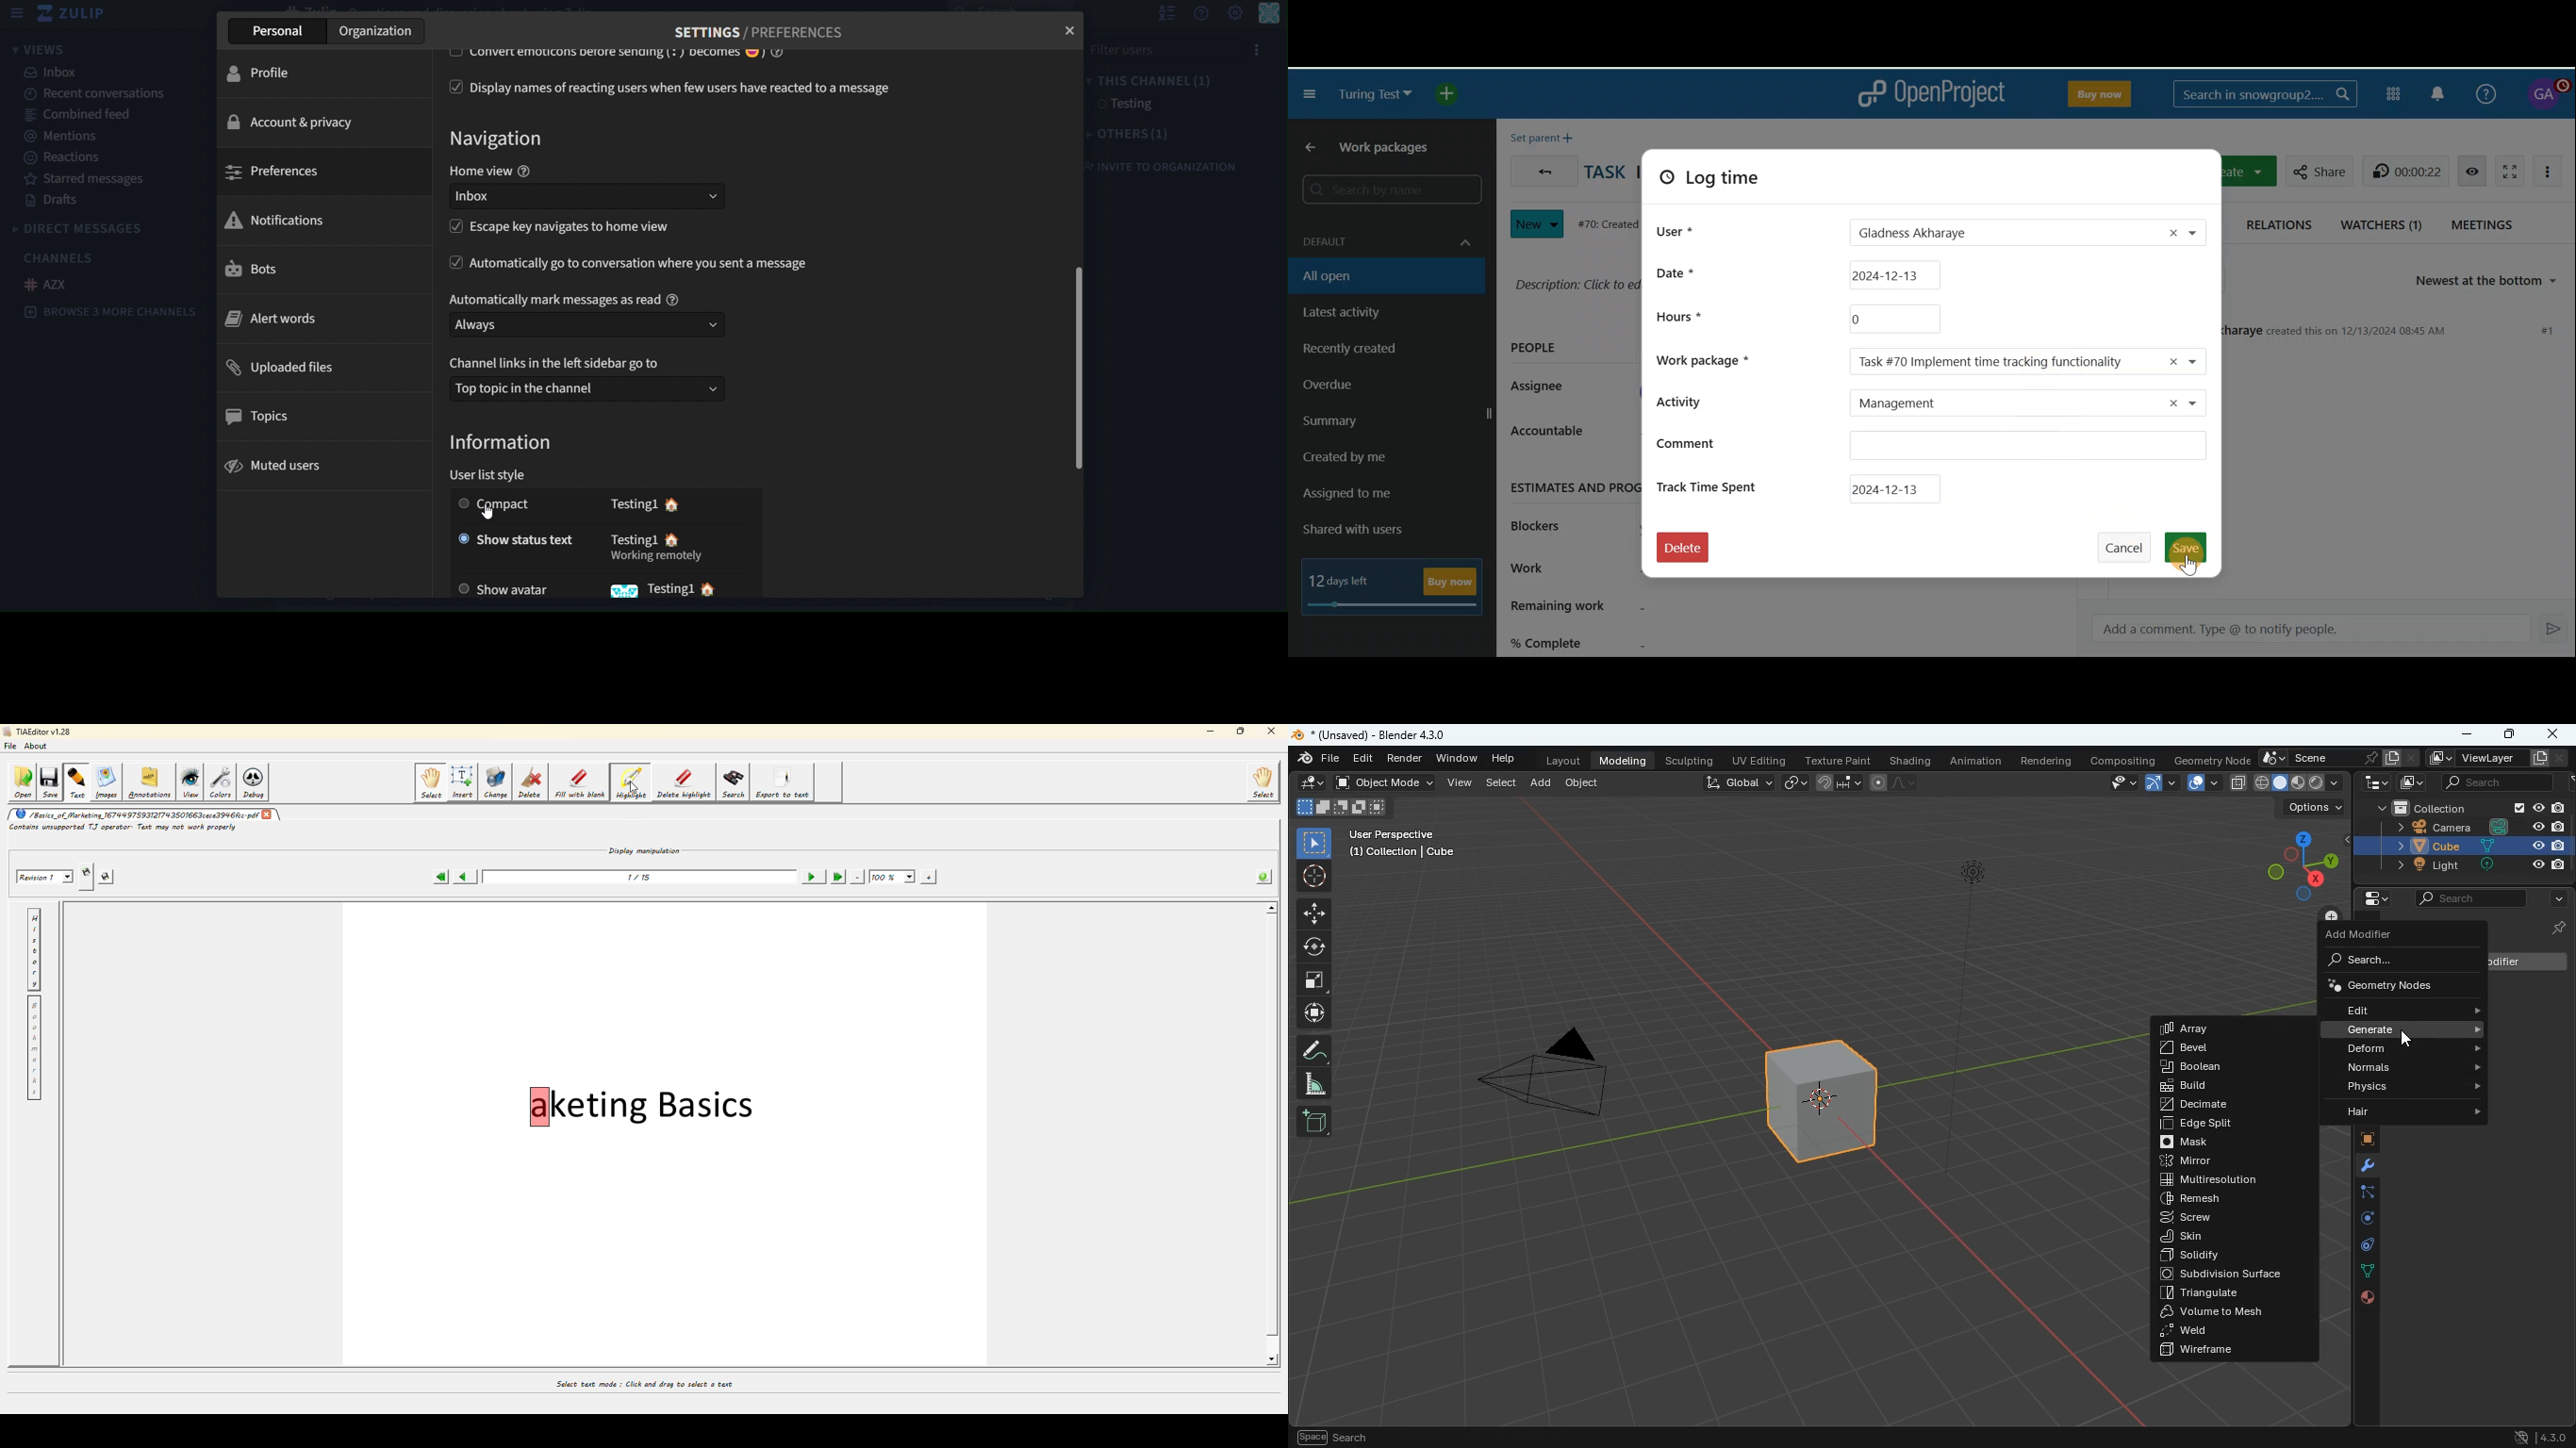  What do you see at coordinates (447, 55) in the screenshot?
I see `check box` at bounding box center [447, 55].